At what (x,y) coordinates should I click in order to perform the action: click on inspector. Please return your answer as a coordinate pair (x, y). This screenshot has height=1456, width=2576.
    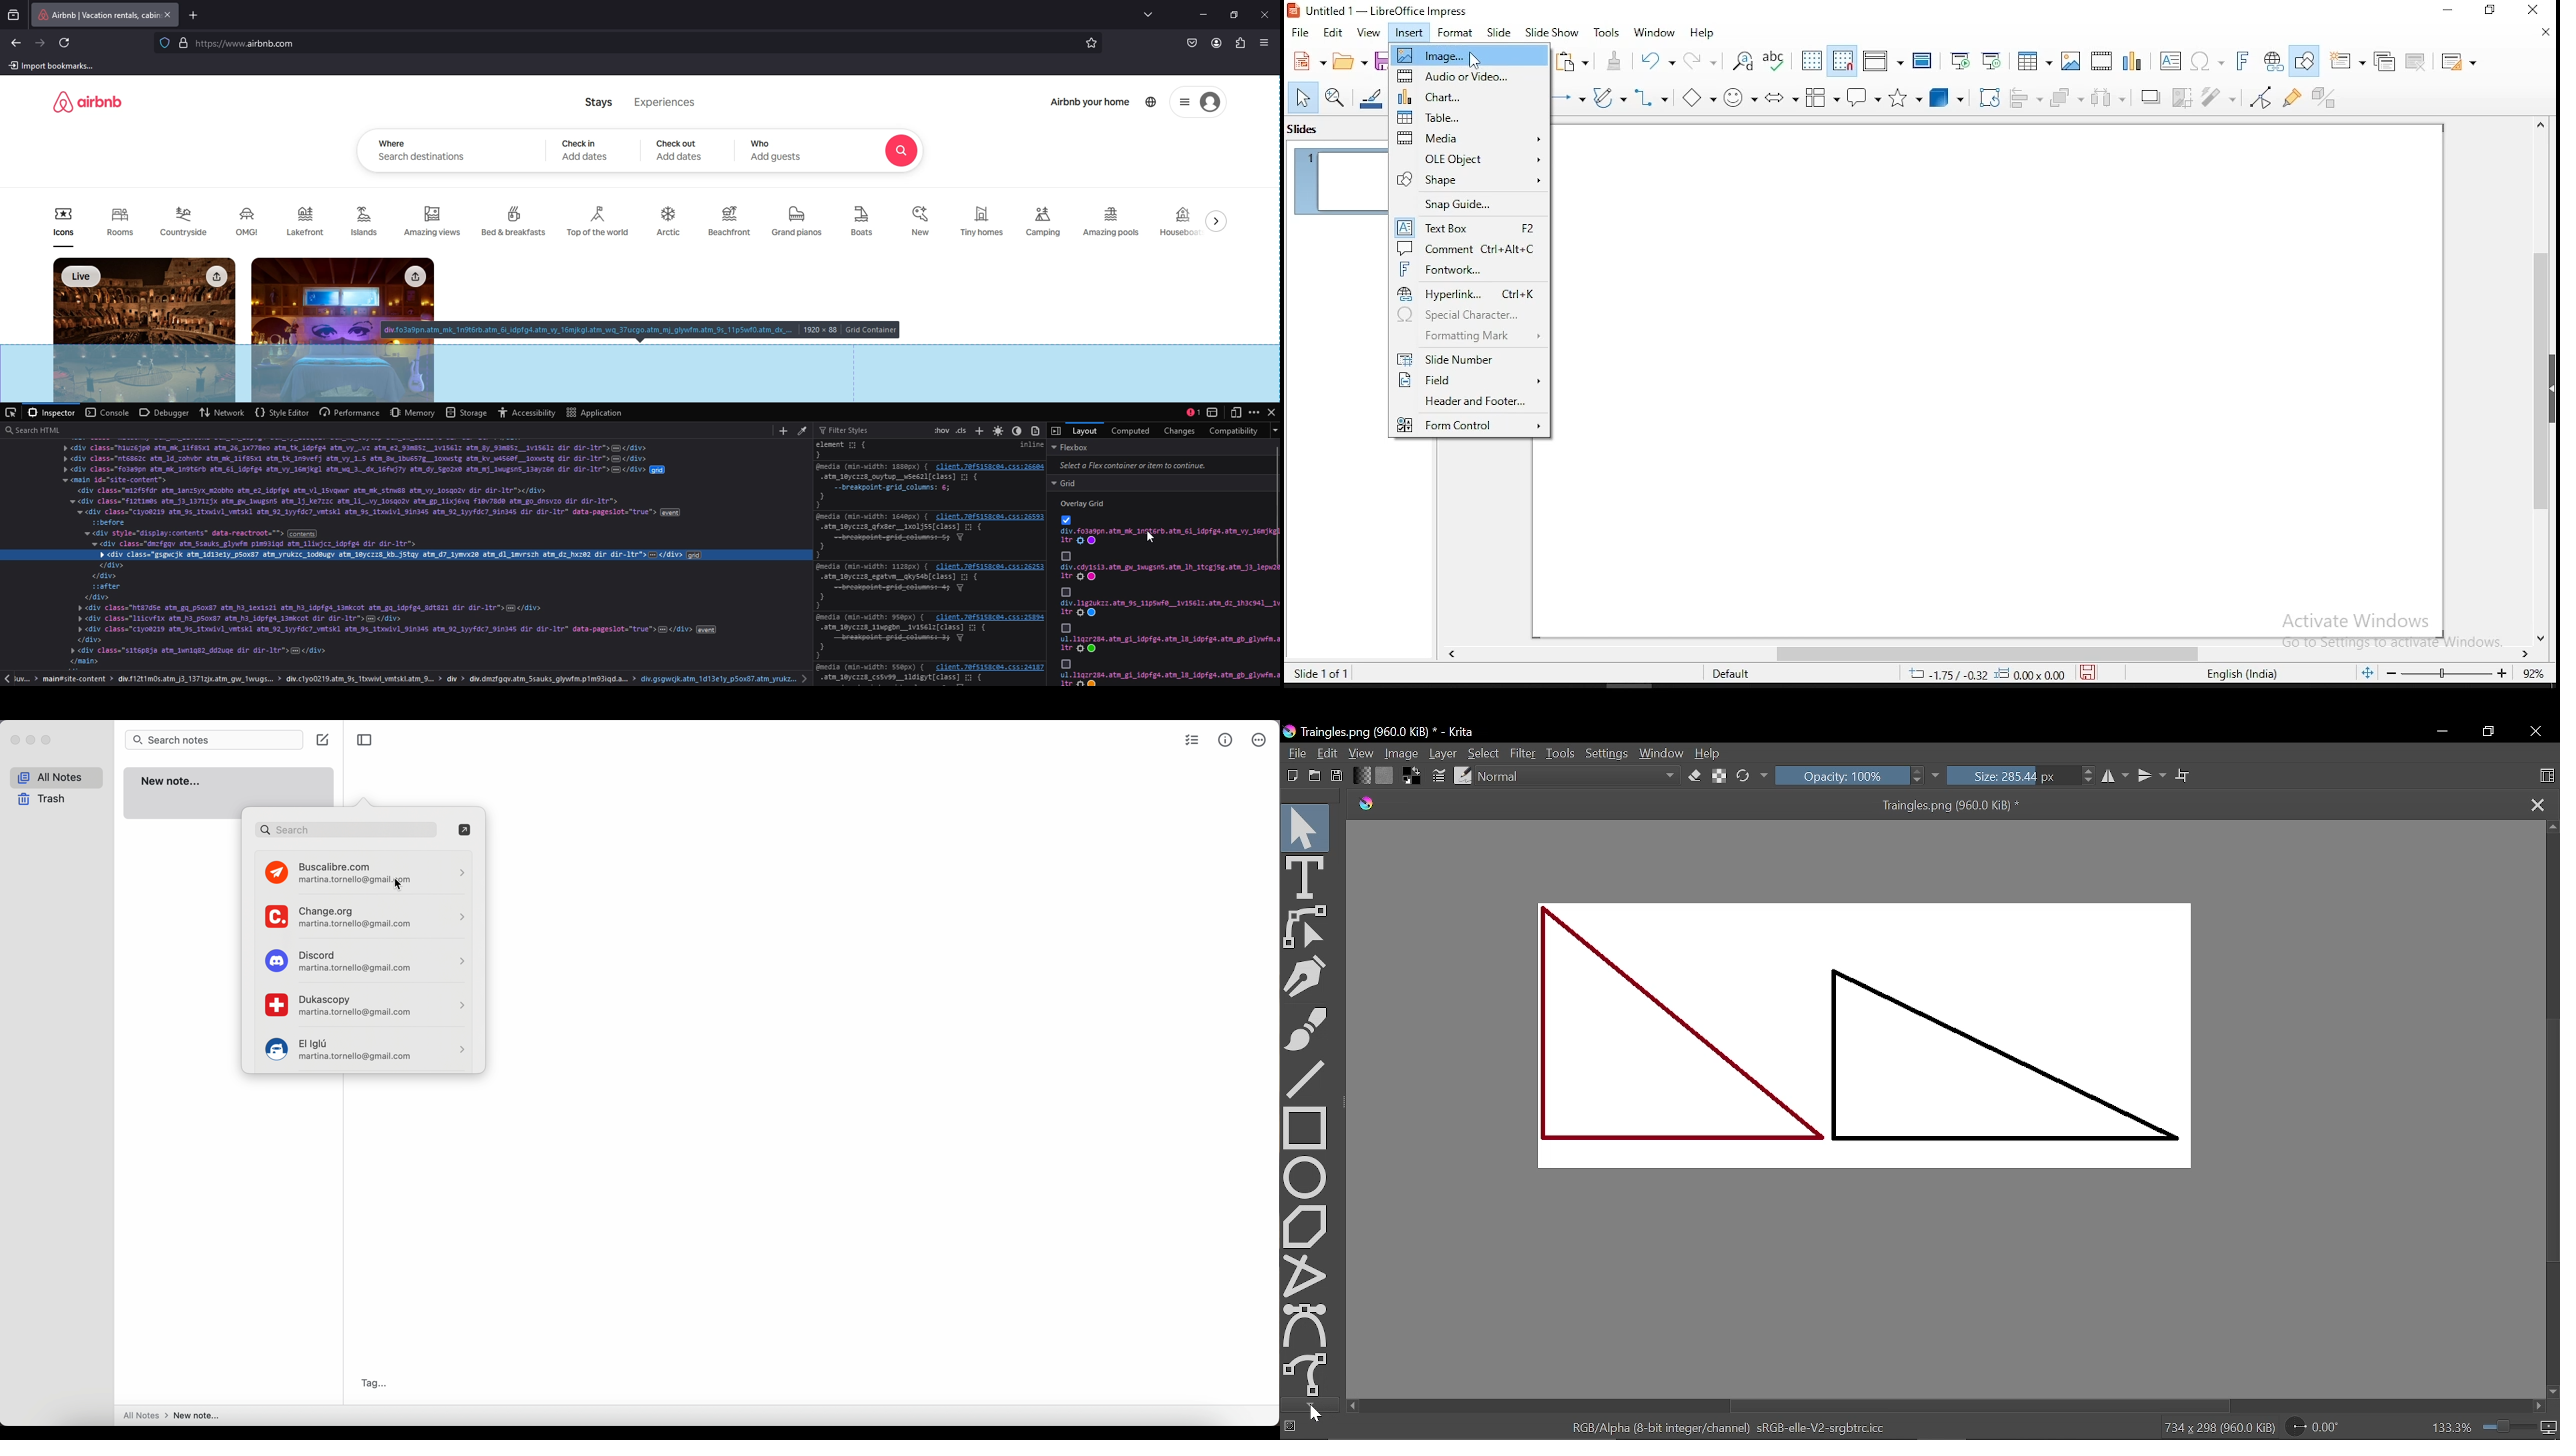
    Looking at the image, I should click on (53, 413).